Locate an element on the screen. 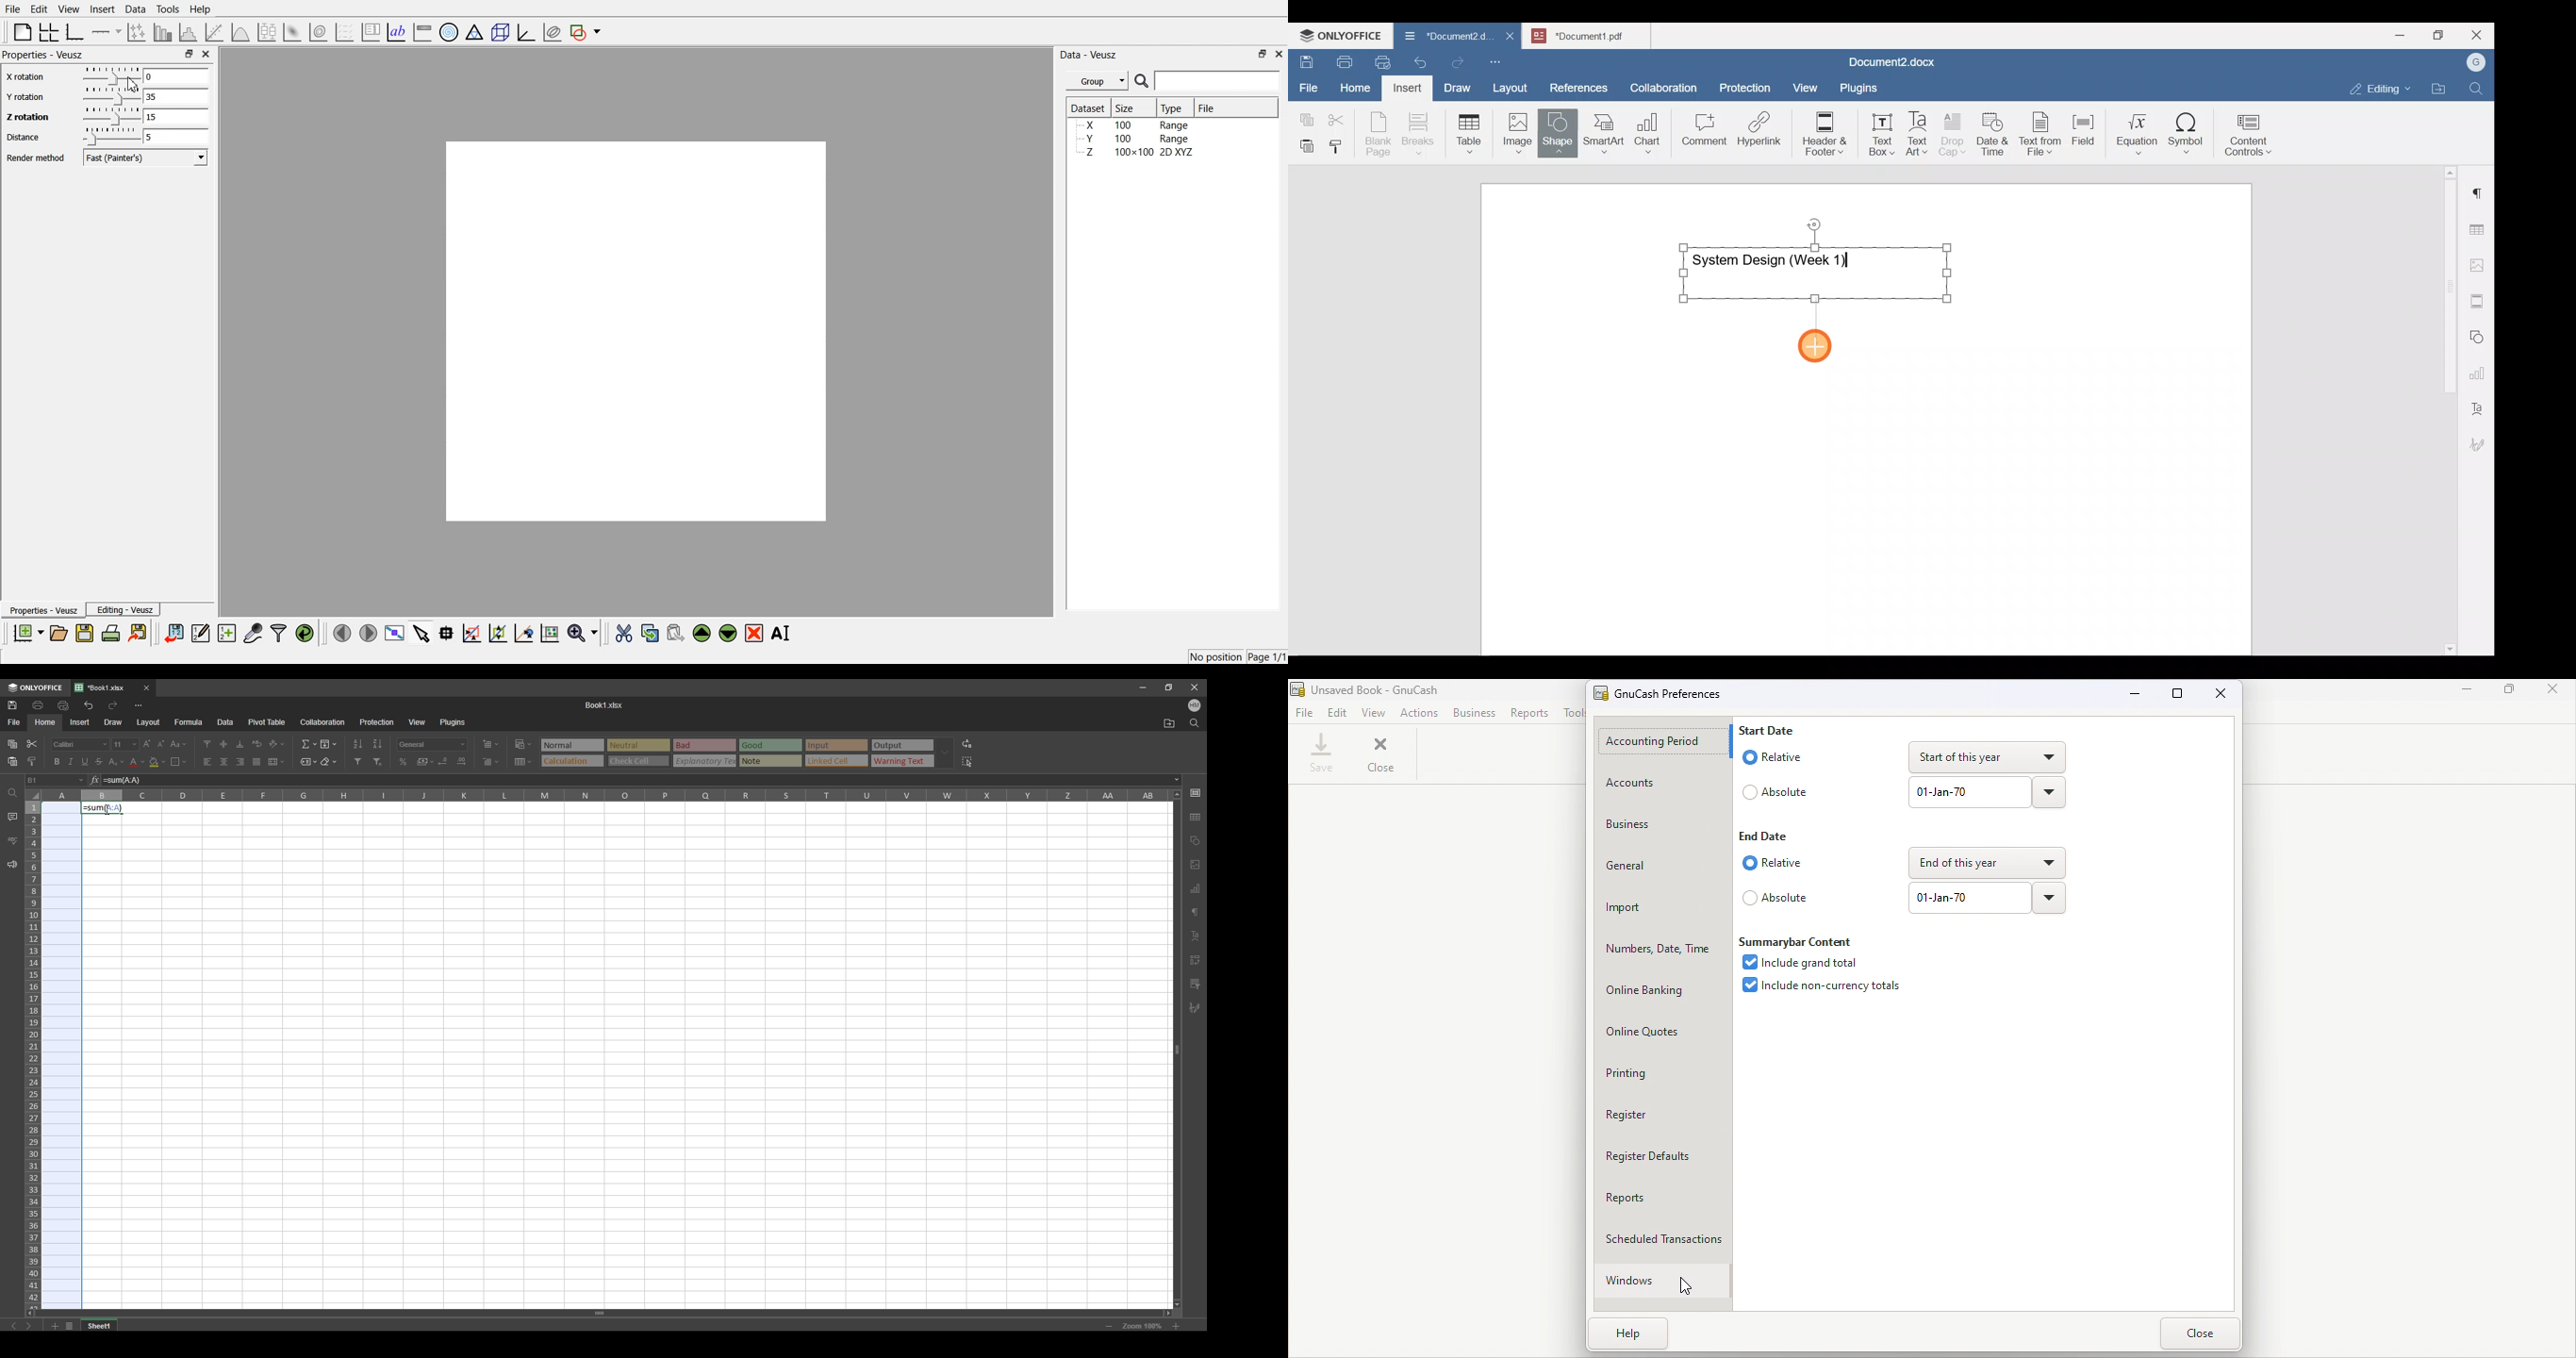  Scroll bar is located at coordinates (2445, 408).